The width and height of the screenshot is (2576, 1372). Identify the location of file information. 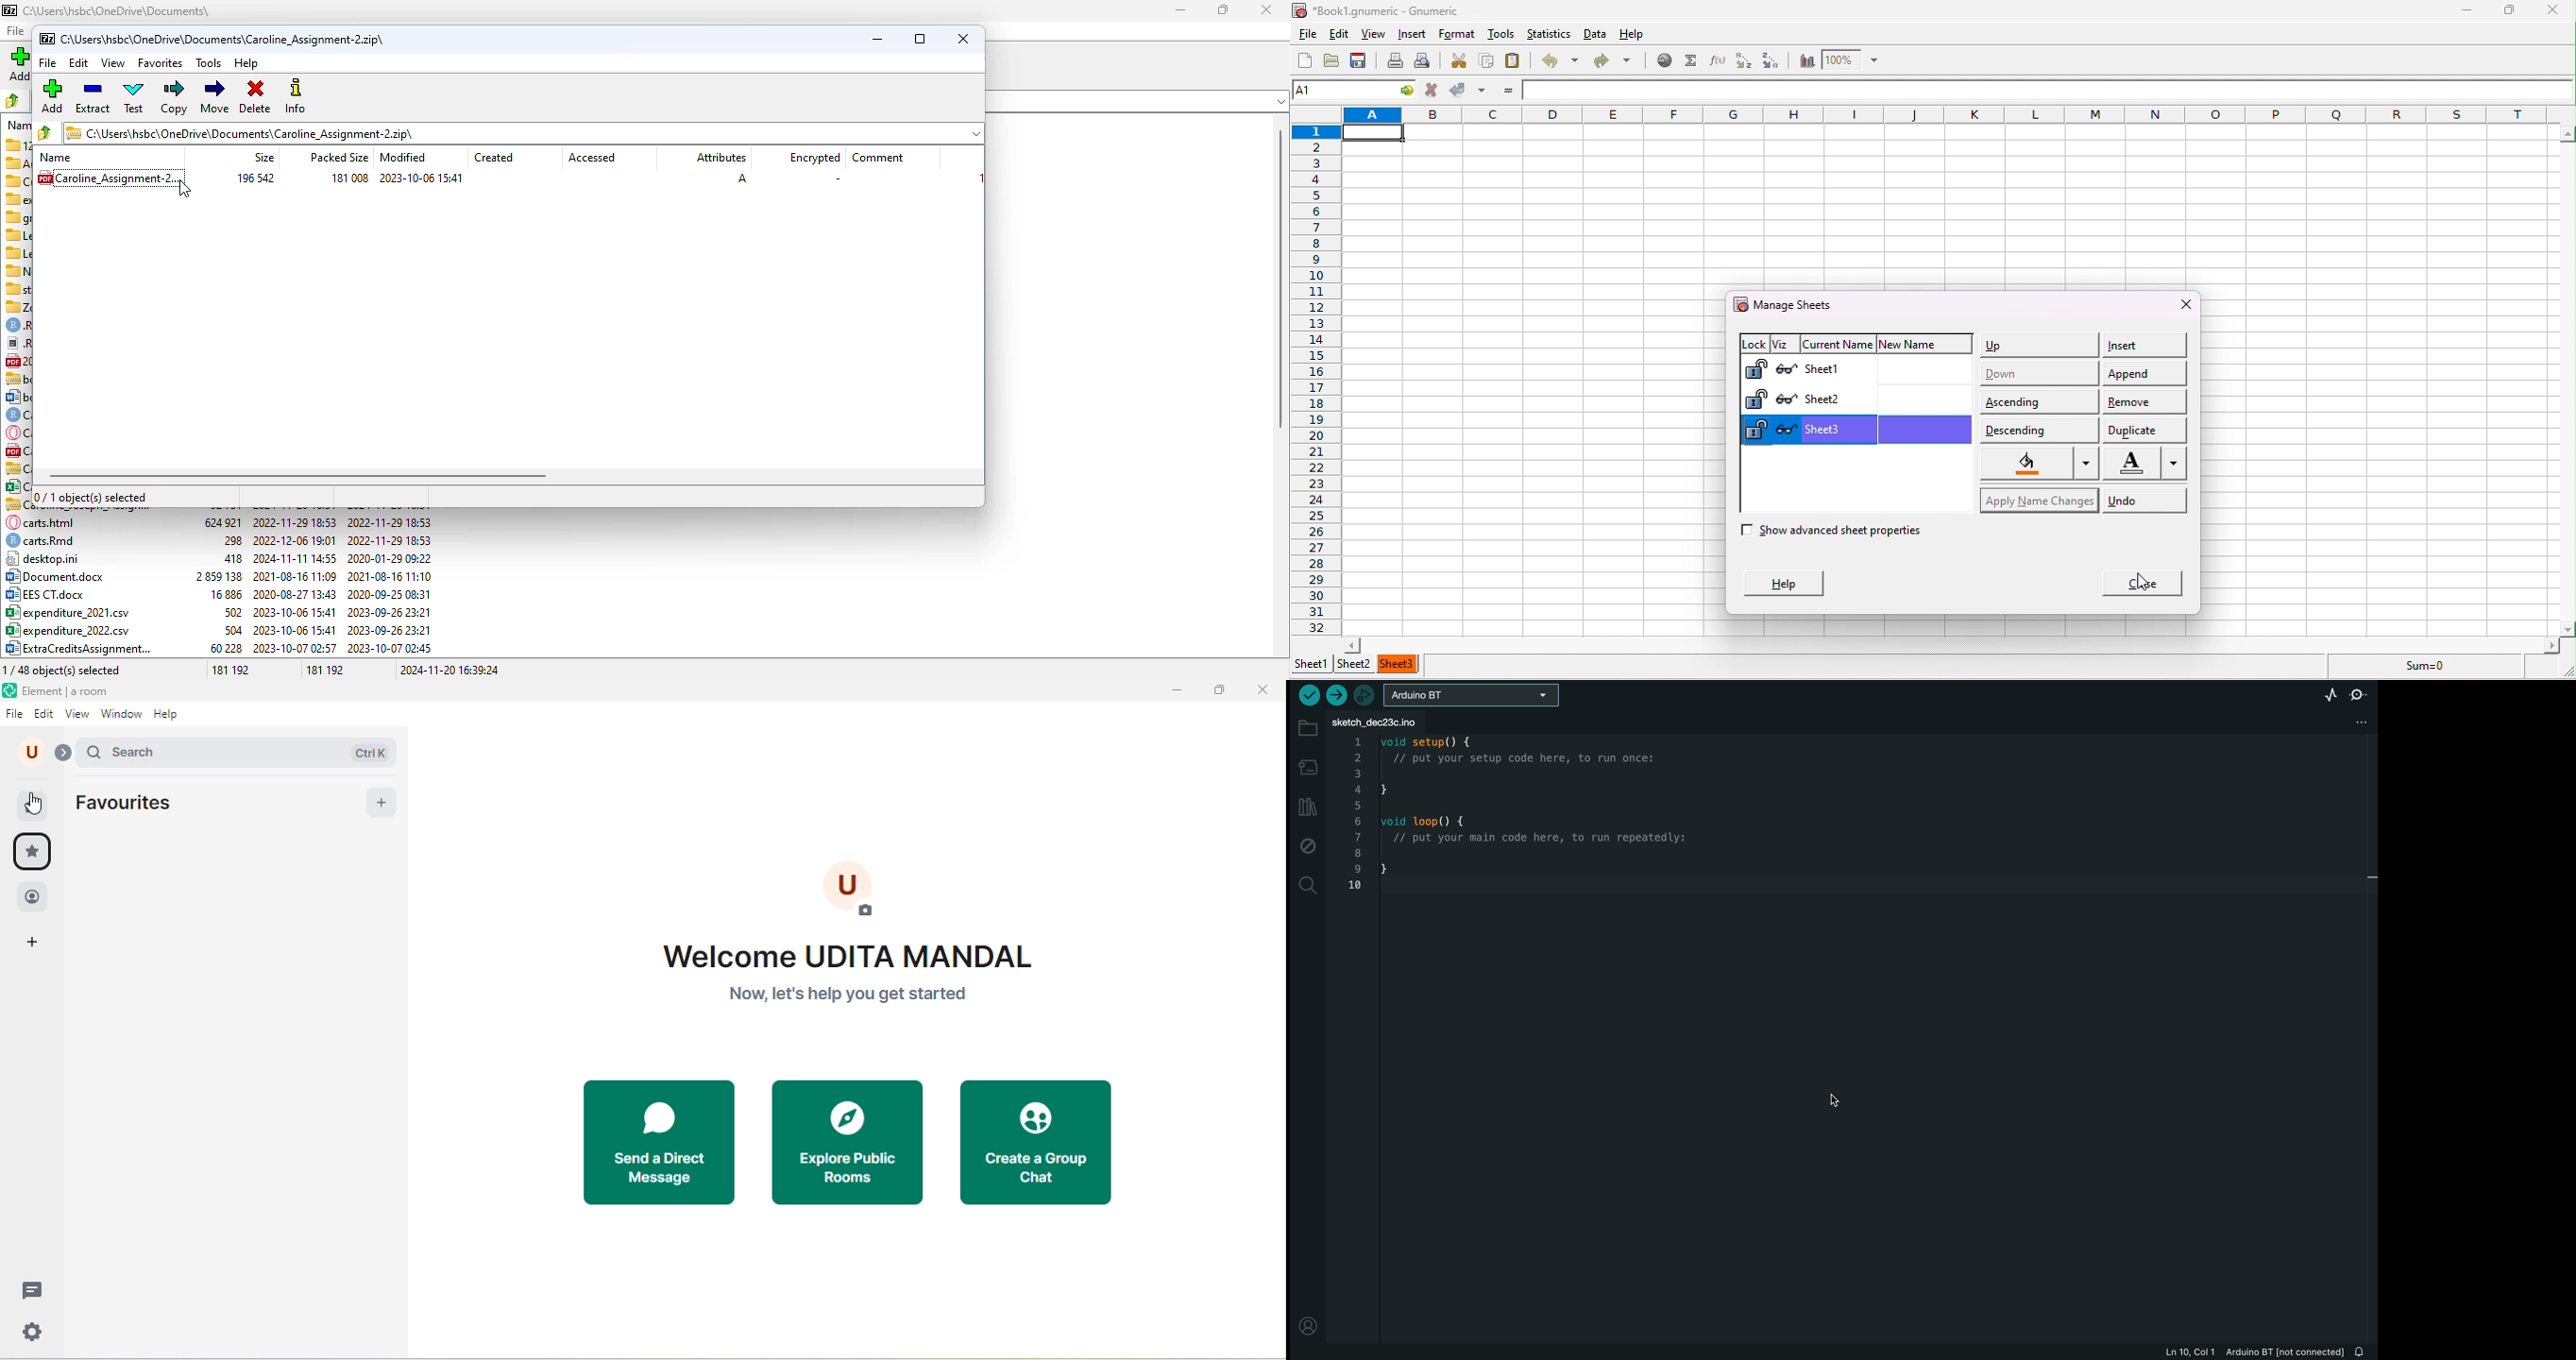
(2249, 1351).